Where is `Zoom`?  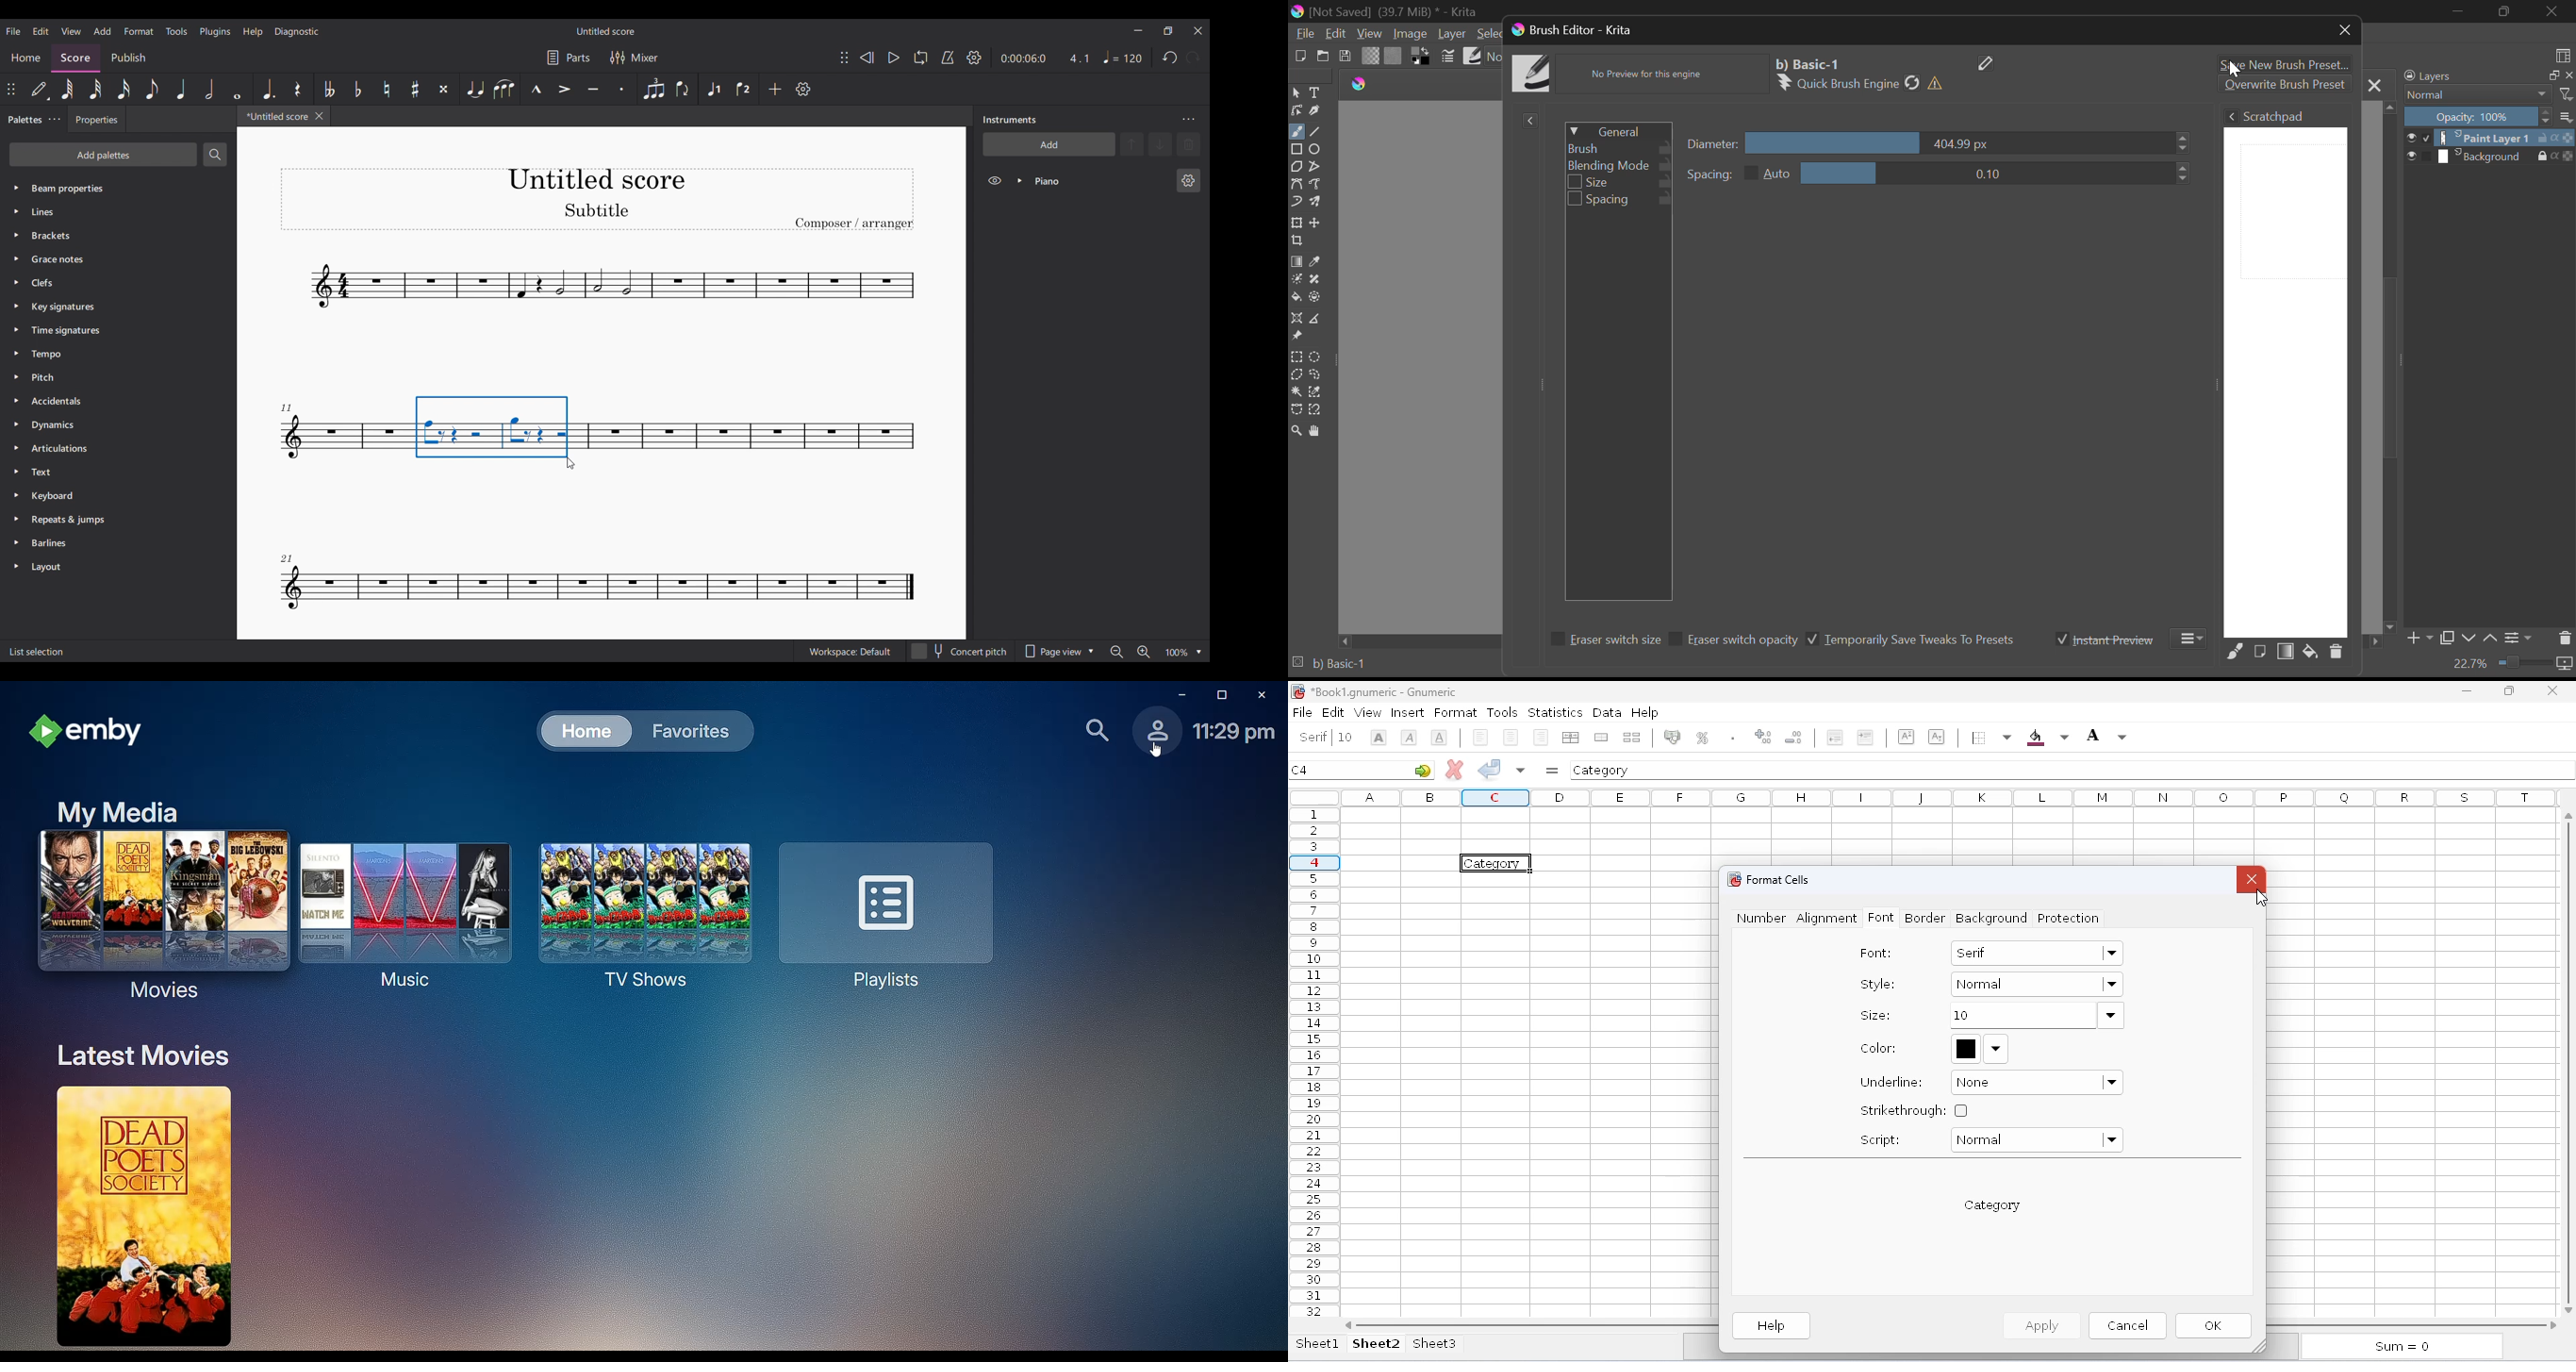
Zoom is located at coordinates (1296, 430).